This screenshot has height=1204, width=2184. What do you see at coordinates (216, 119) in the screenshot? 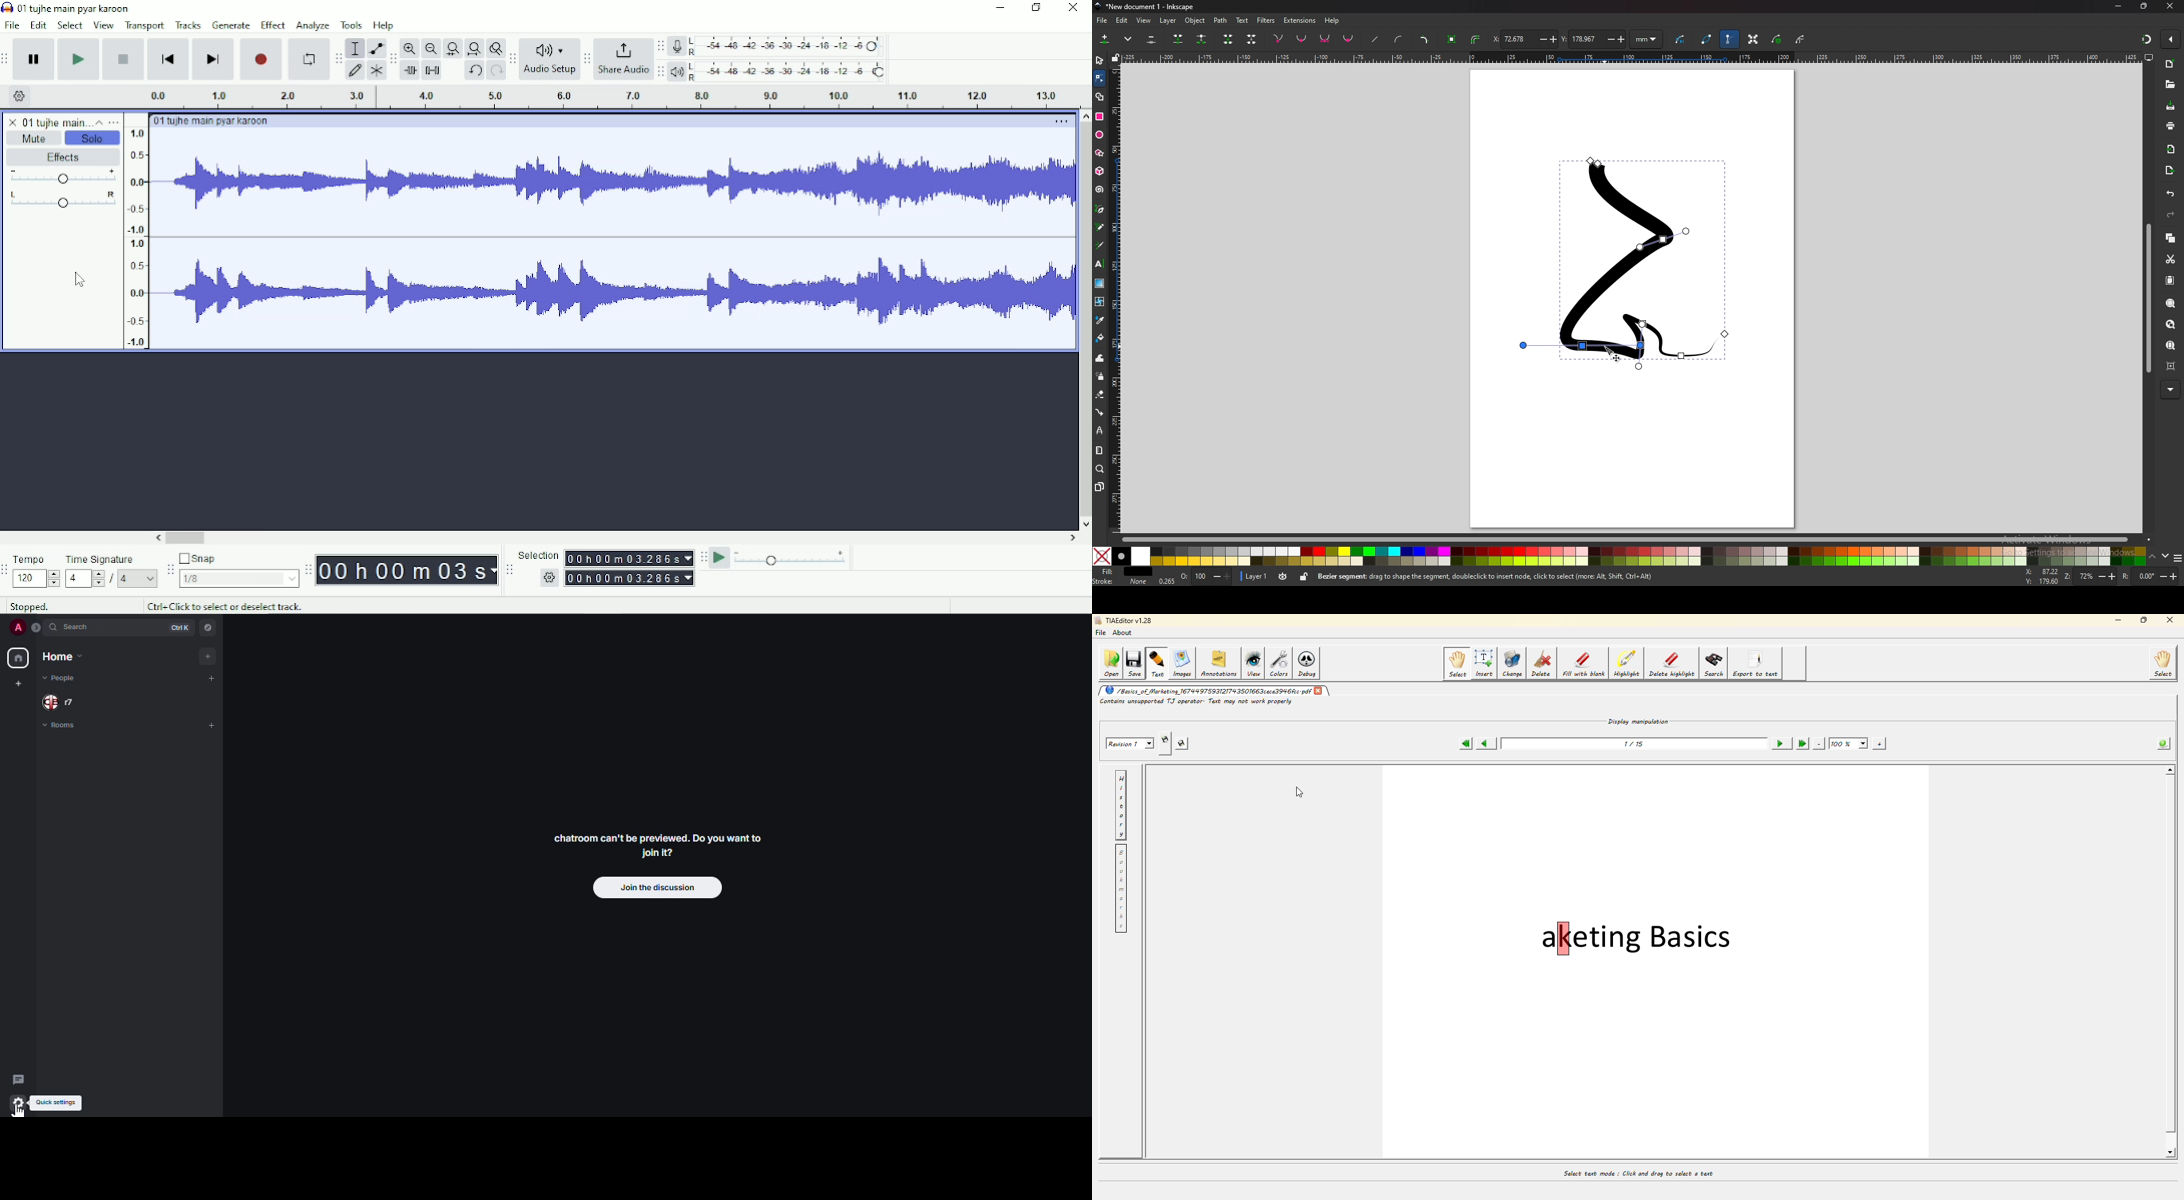
I see `Audio title` at bounding box center [216, 119].